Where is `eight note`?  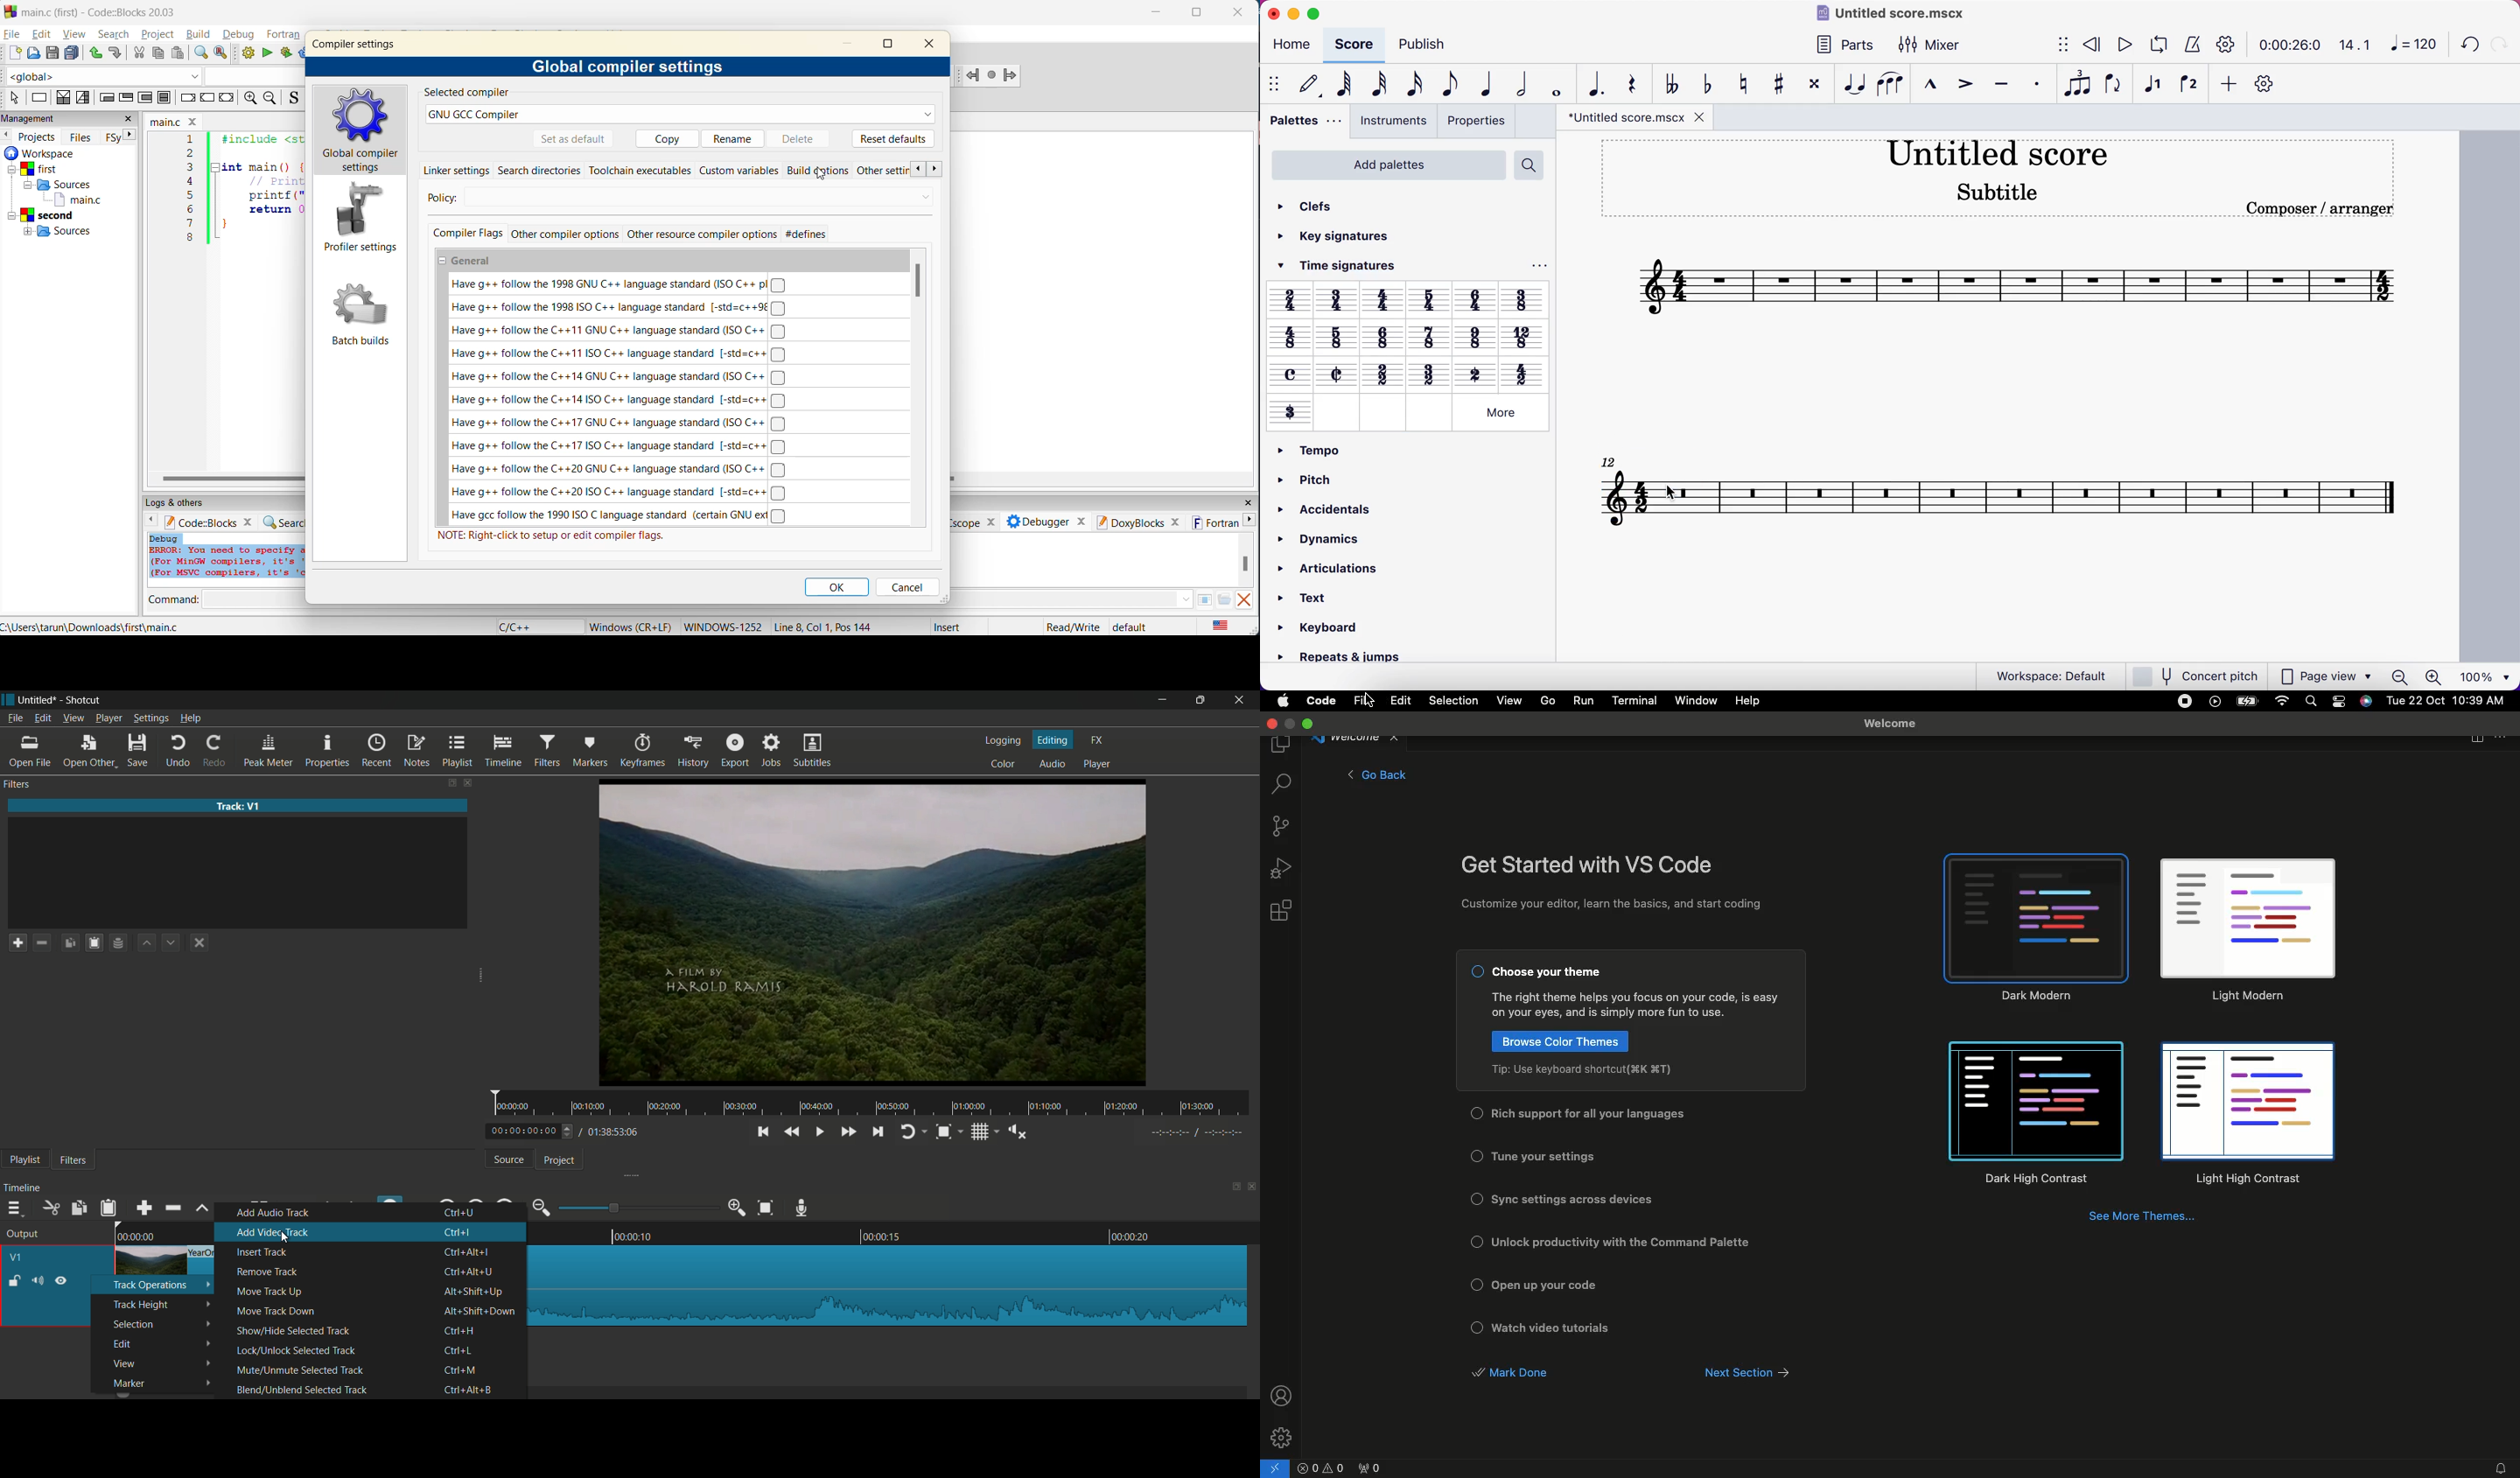
eight note is located at coordinates (1444, 84).